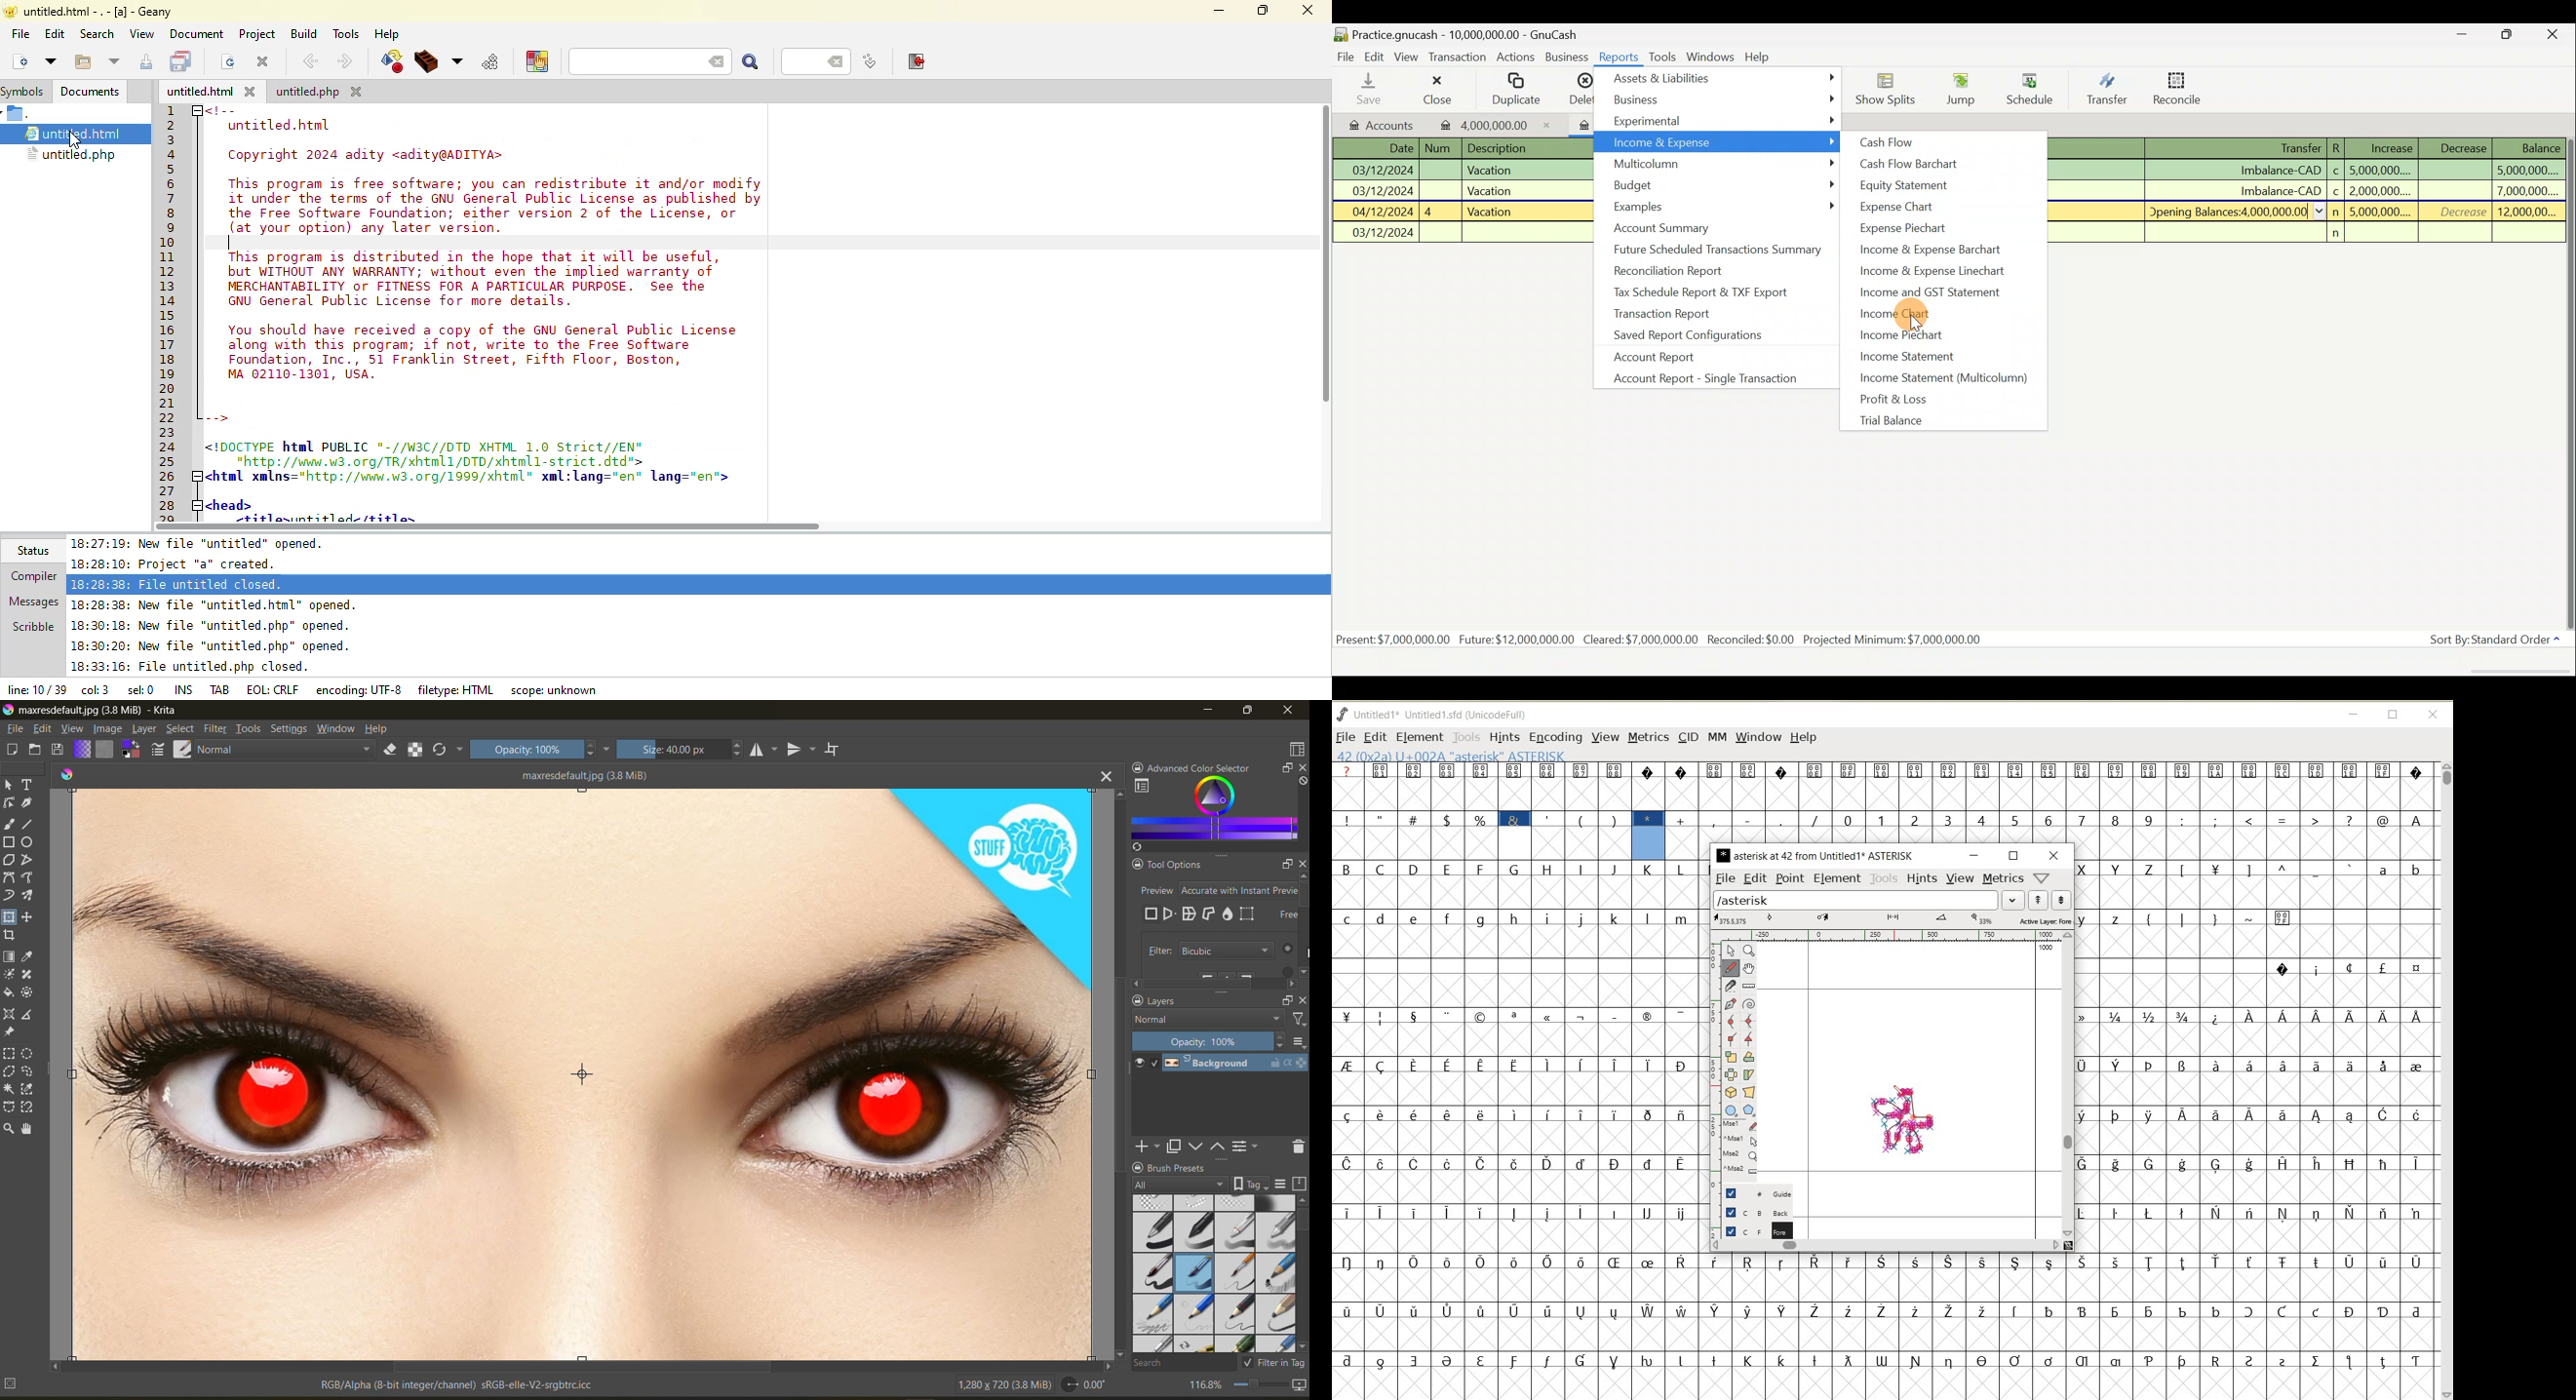 This screenshot has height=1400, width=2576. Describe the element at coordinates (146, 729) in the screenshot. I see `layer` at that location.